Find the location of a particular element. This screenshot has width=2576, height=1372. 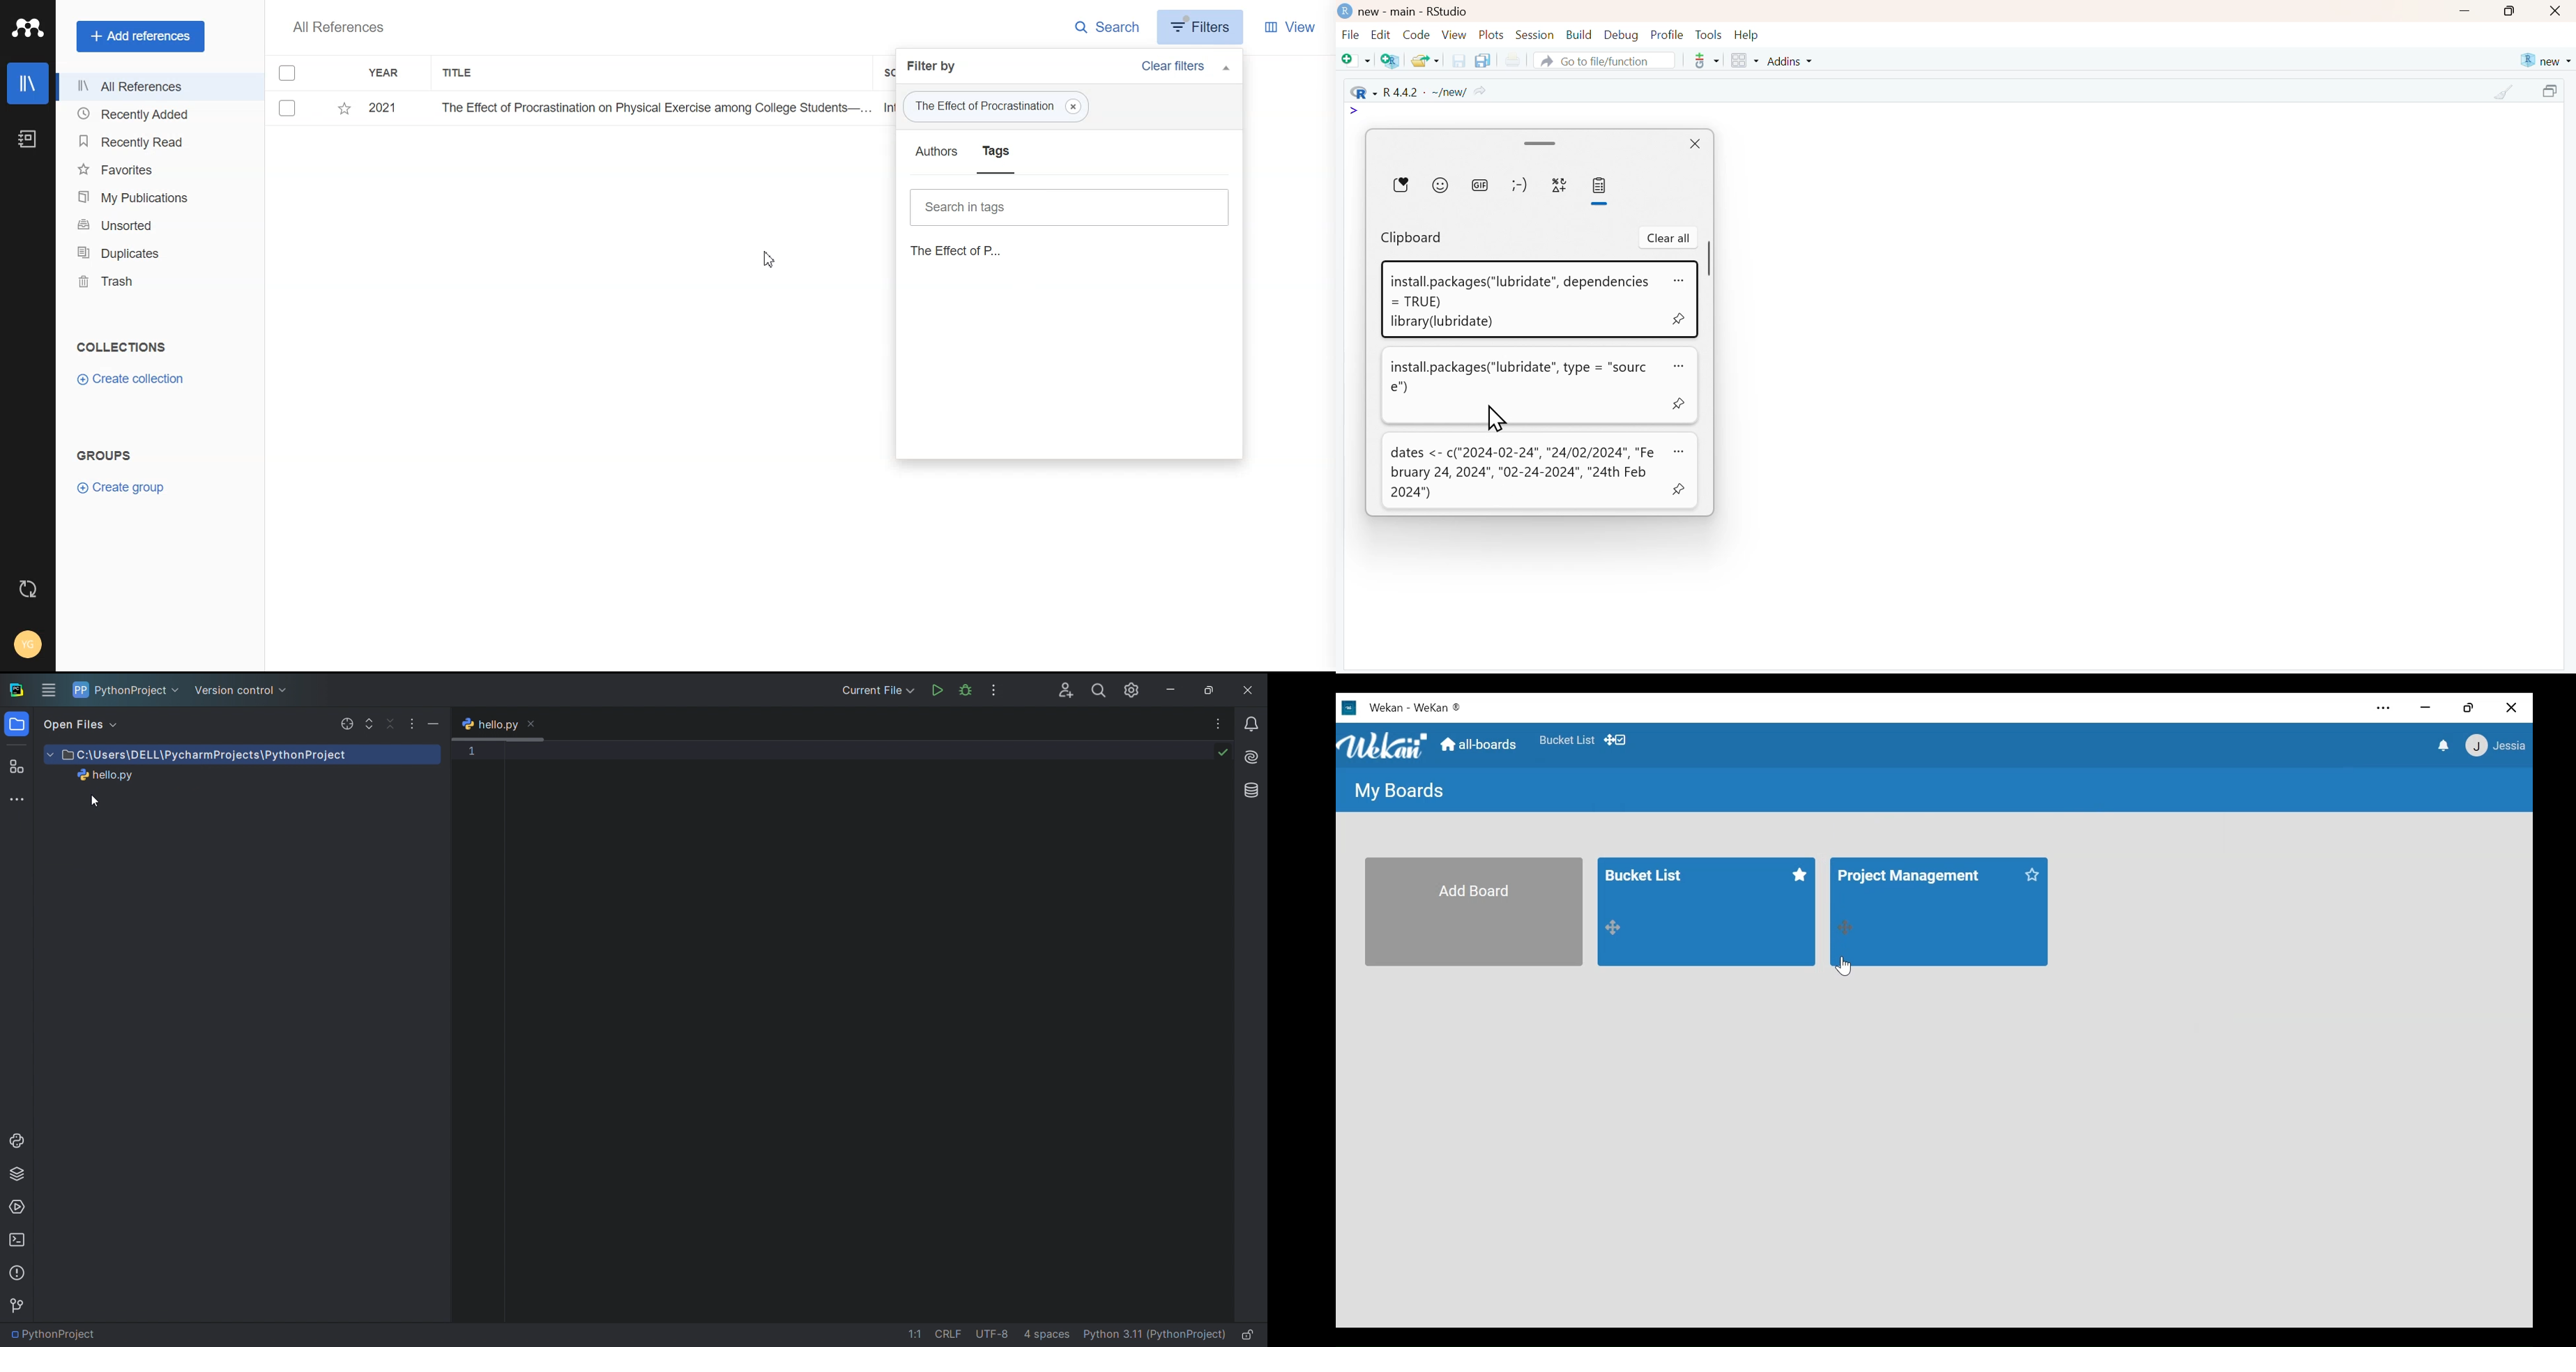

Session is located at coordinates (1535, 34).